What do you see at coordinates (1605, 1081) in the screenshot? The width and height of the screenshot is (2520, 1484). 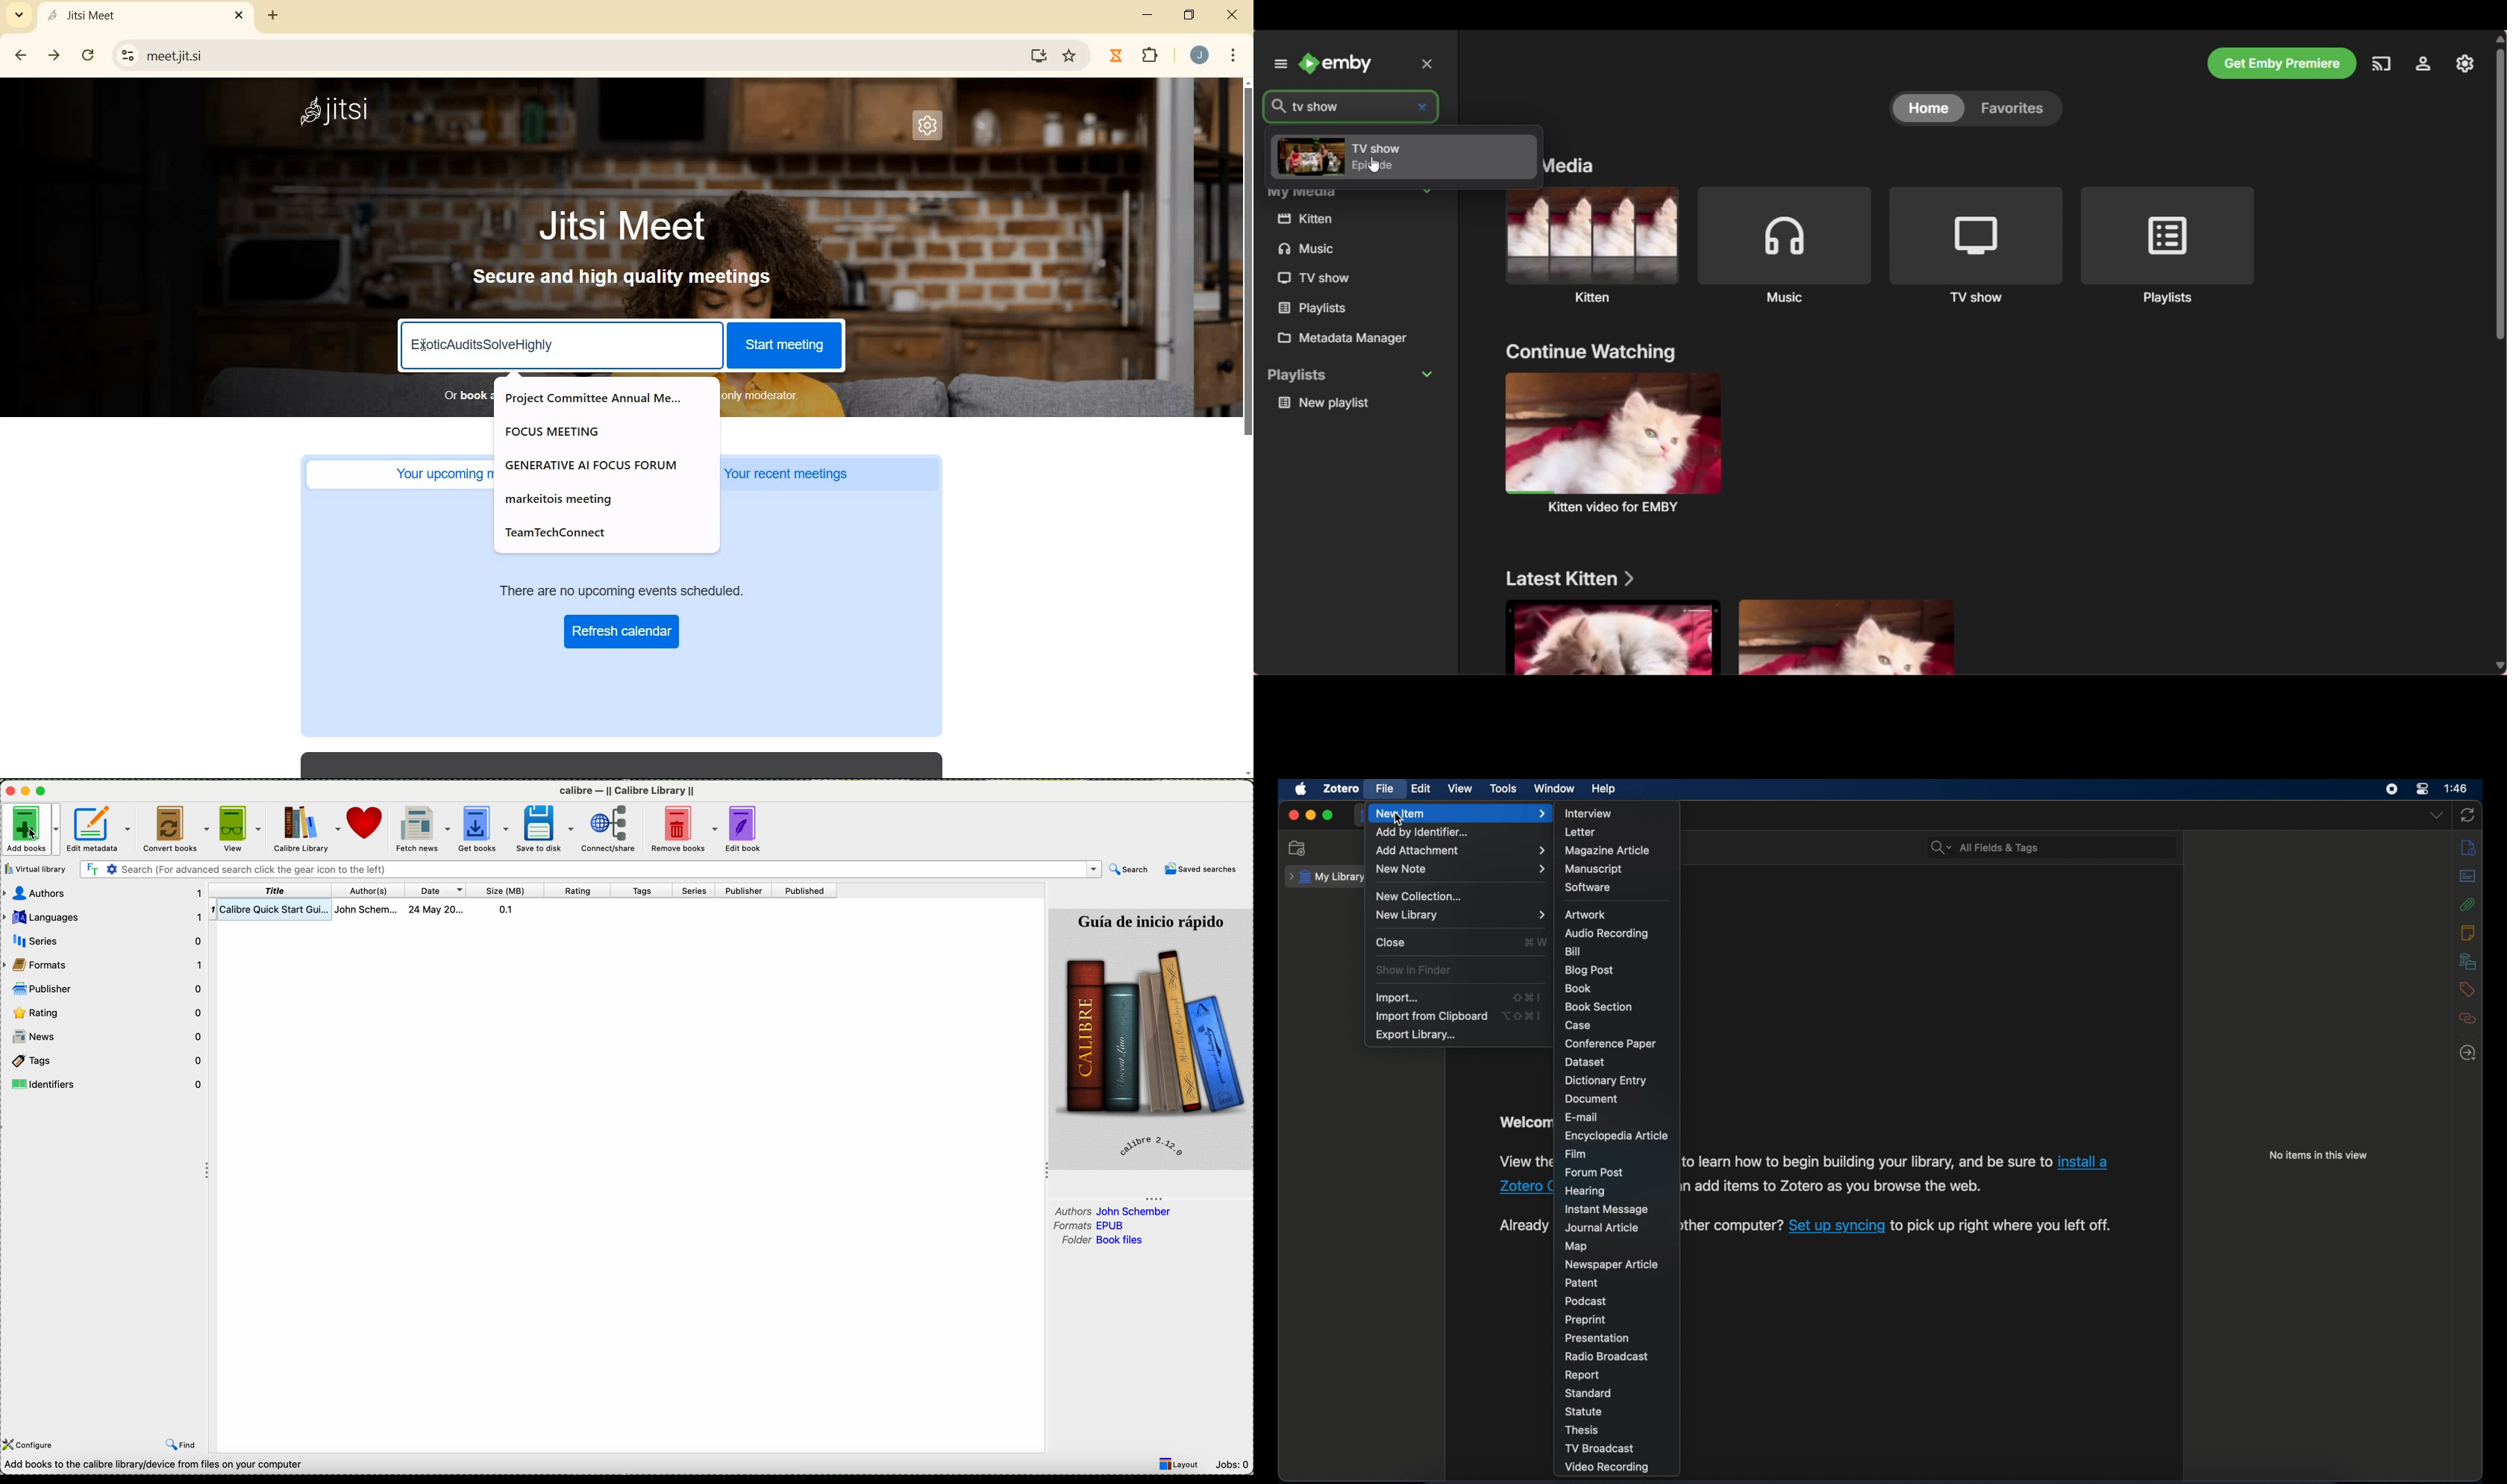 I see `dictionary entry` at bounding box center [1605, 1081].